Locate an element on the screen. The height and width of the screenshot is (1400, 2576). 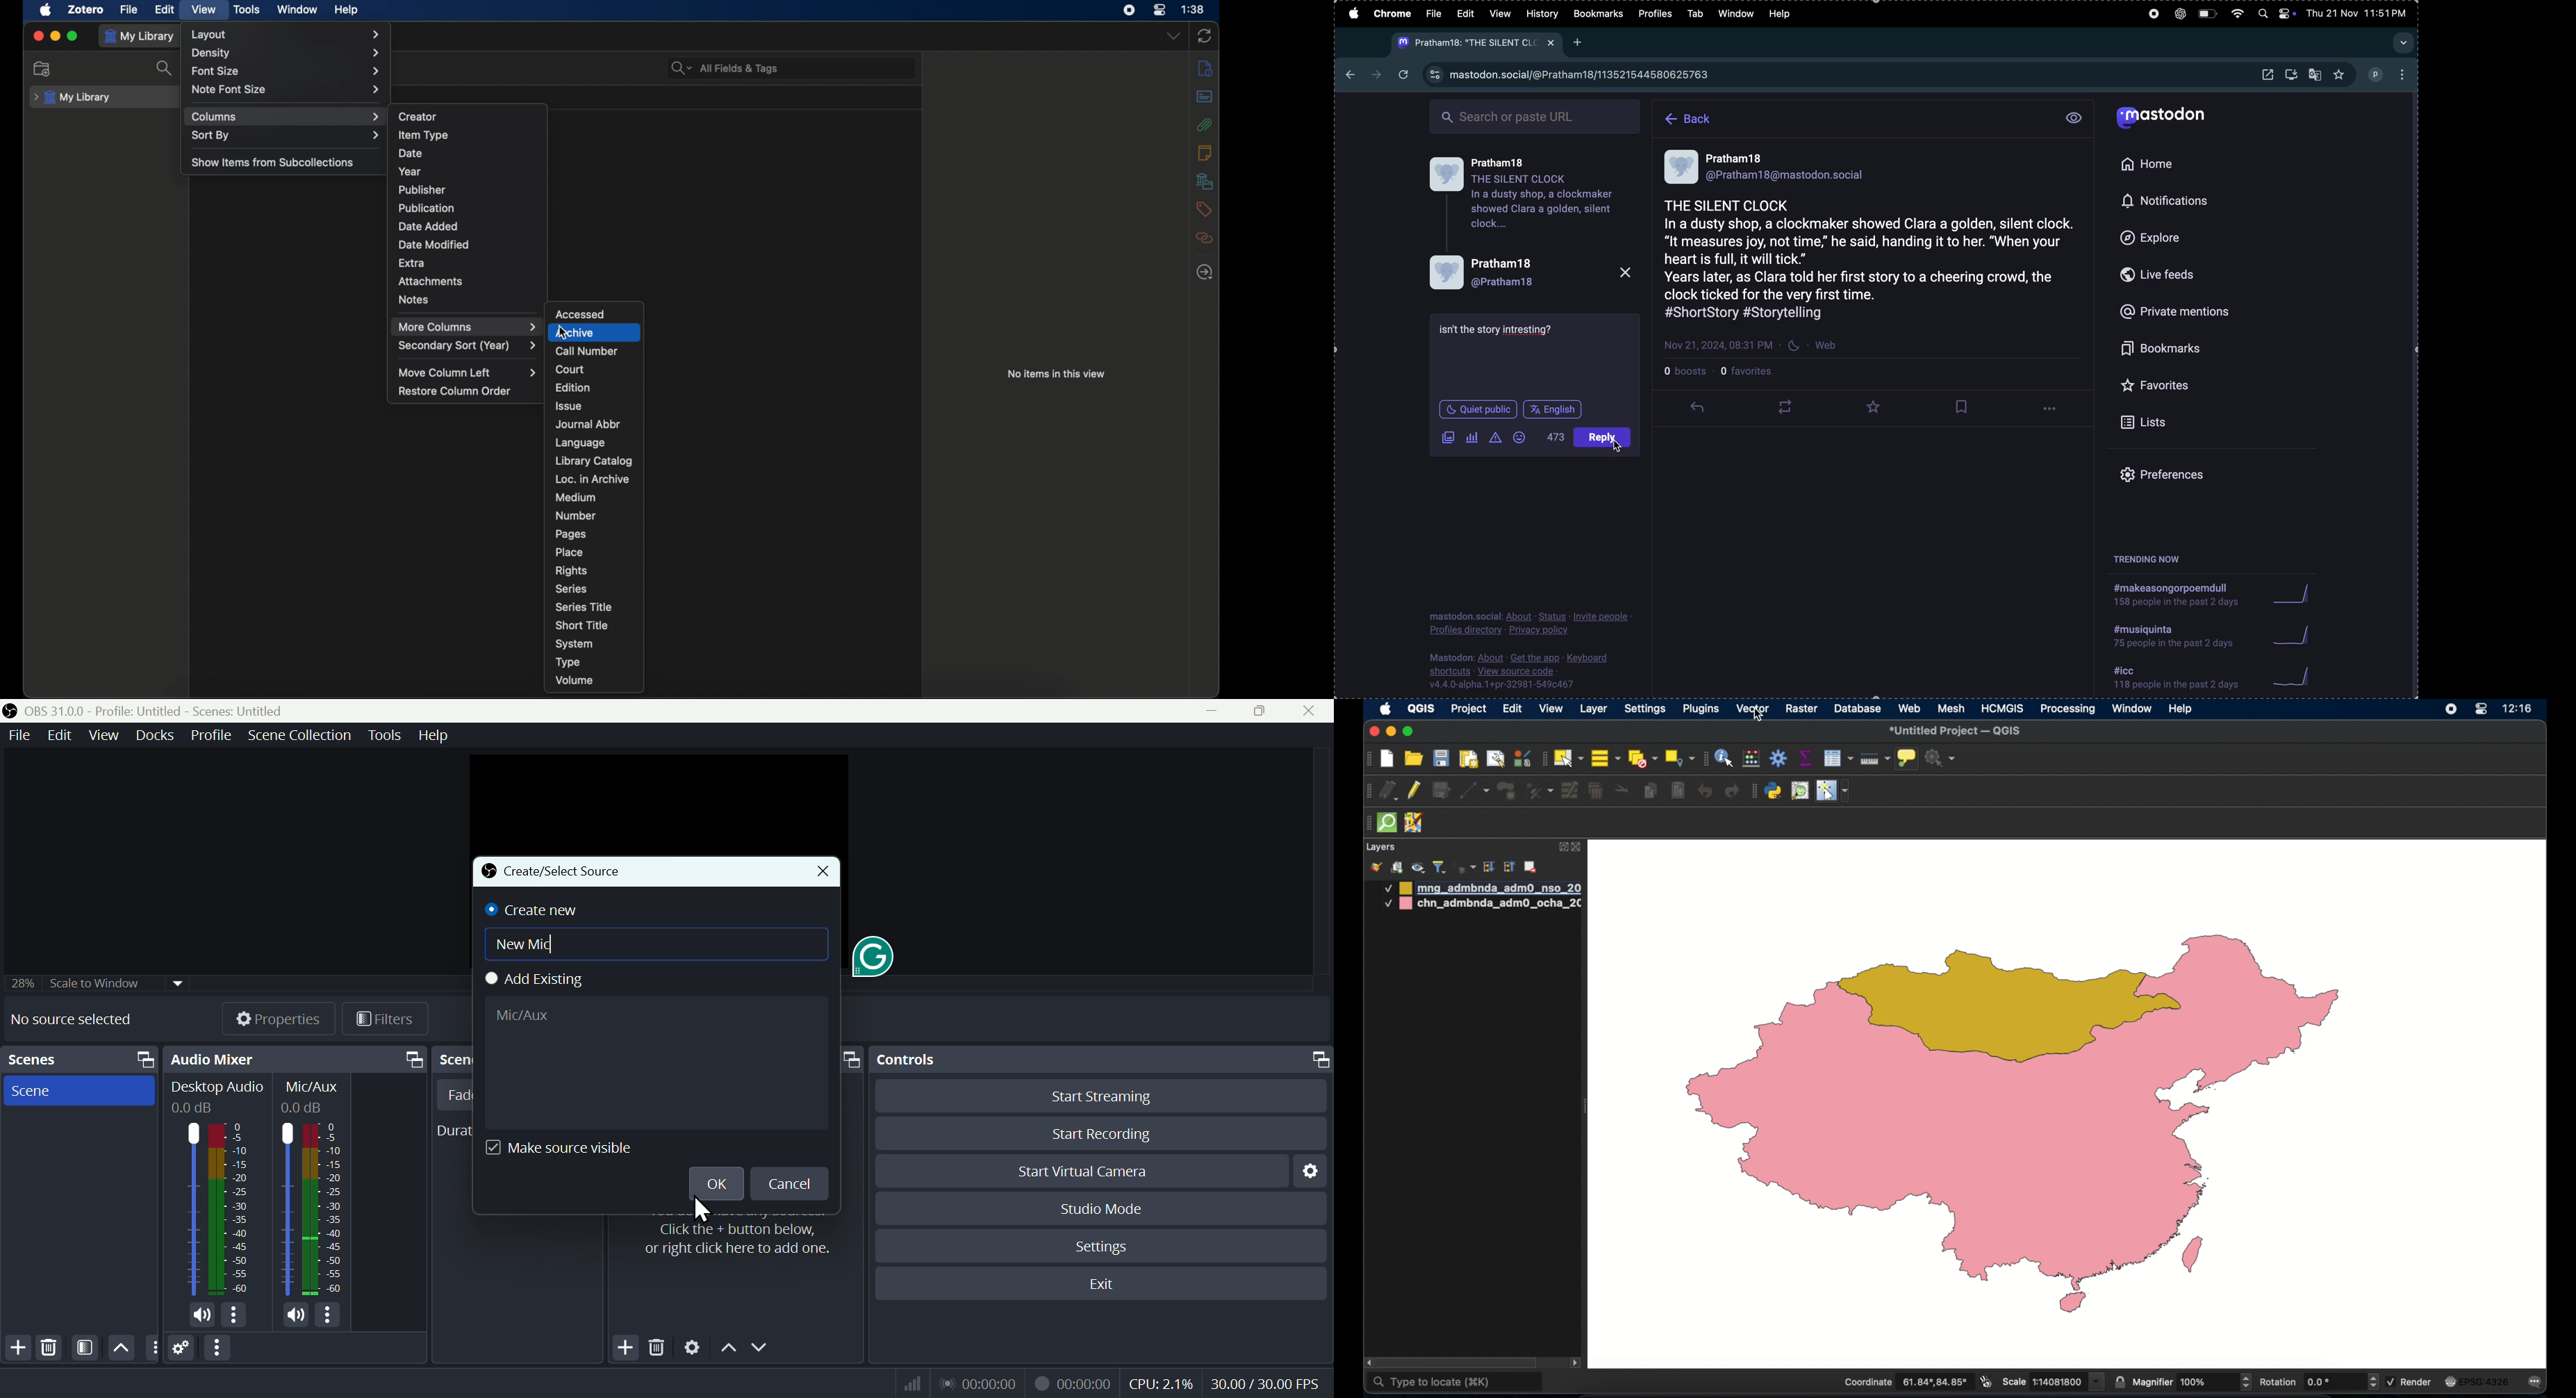
info is located at coordinates (1206, 68).